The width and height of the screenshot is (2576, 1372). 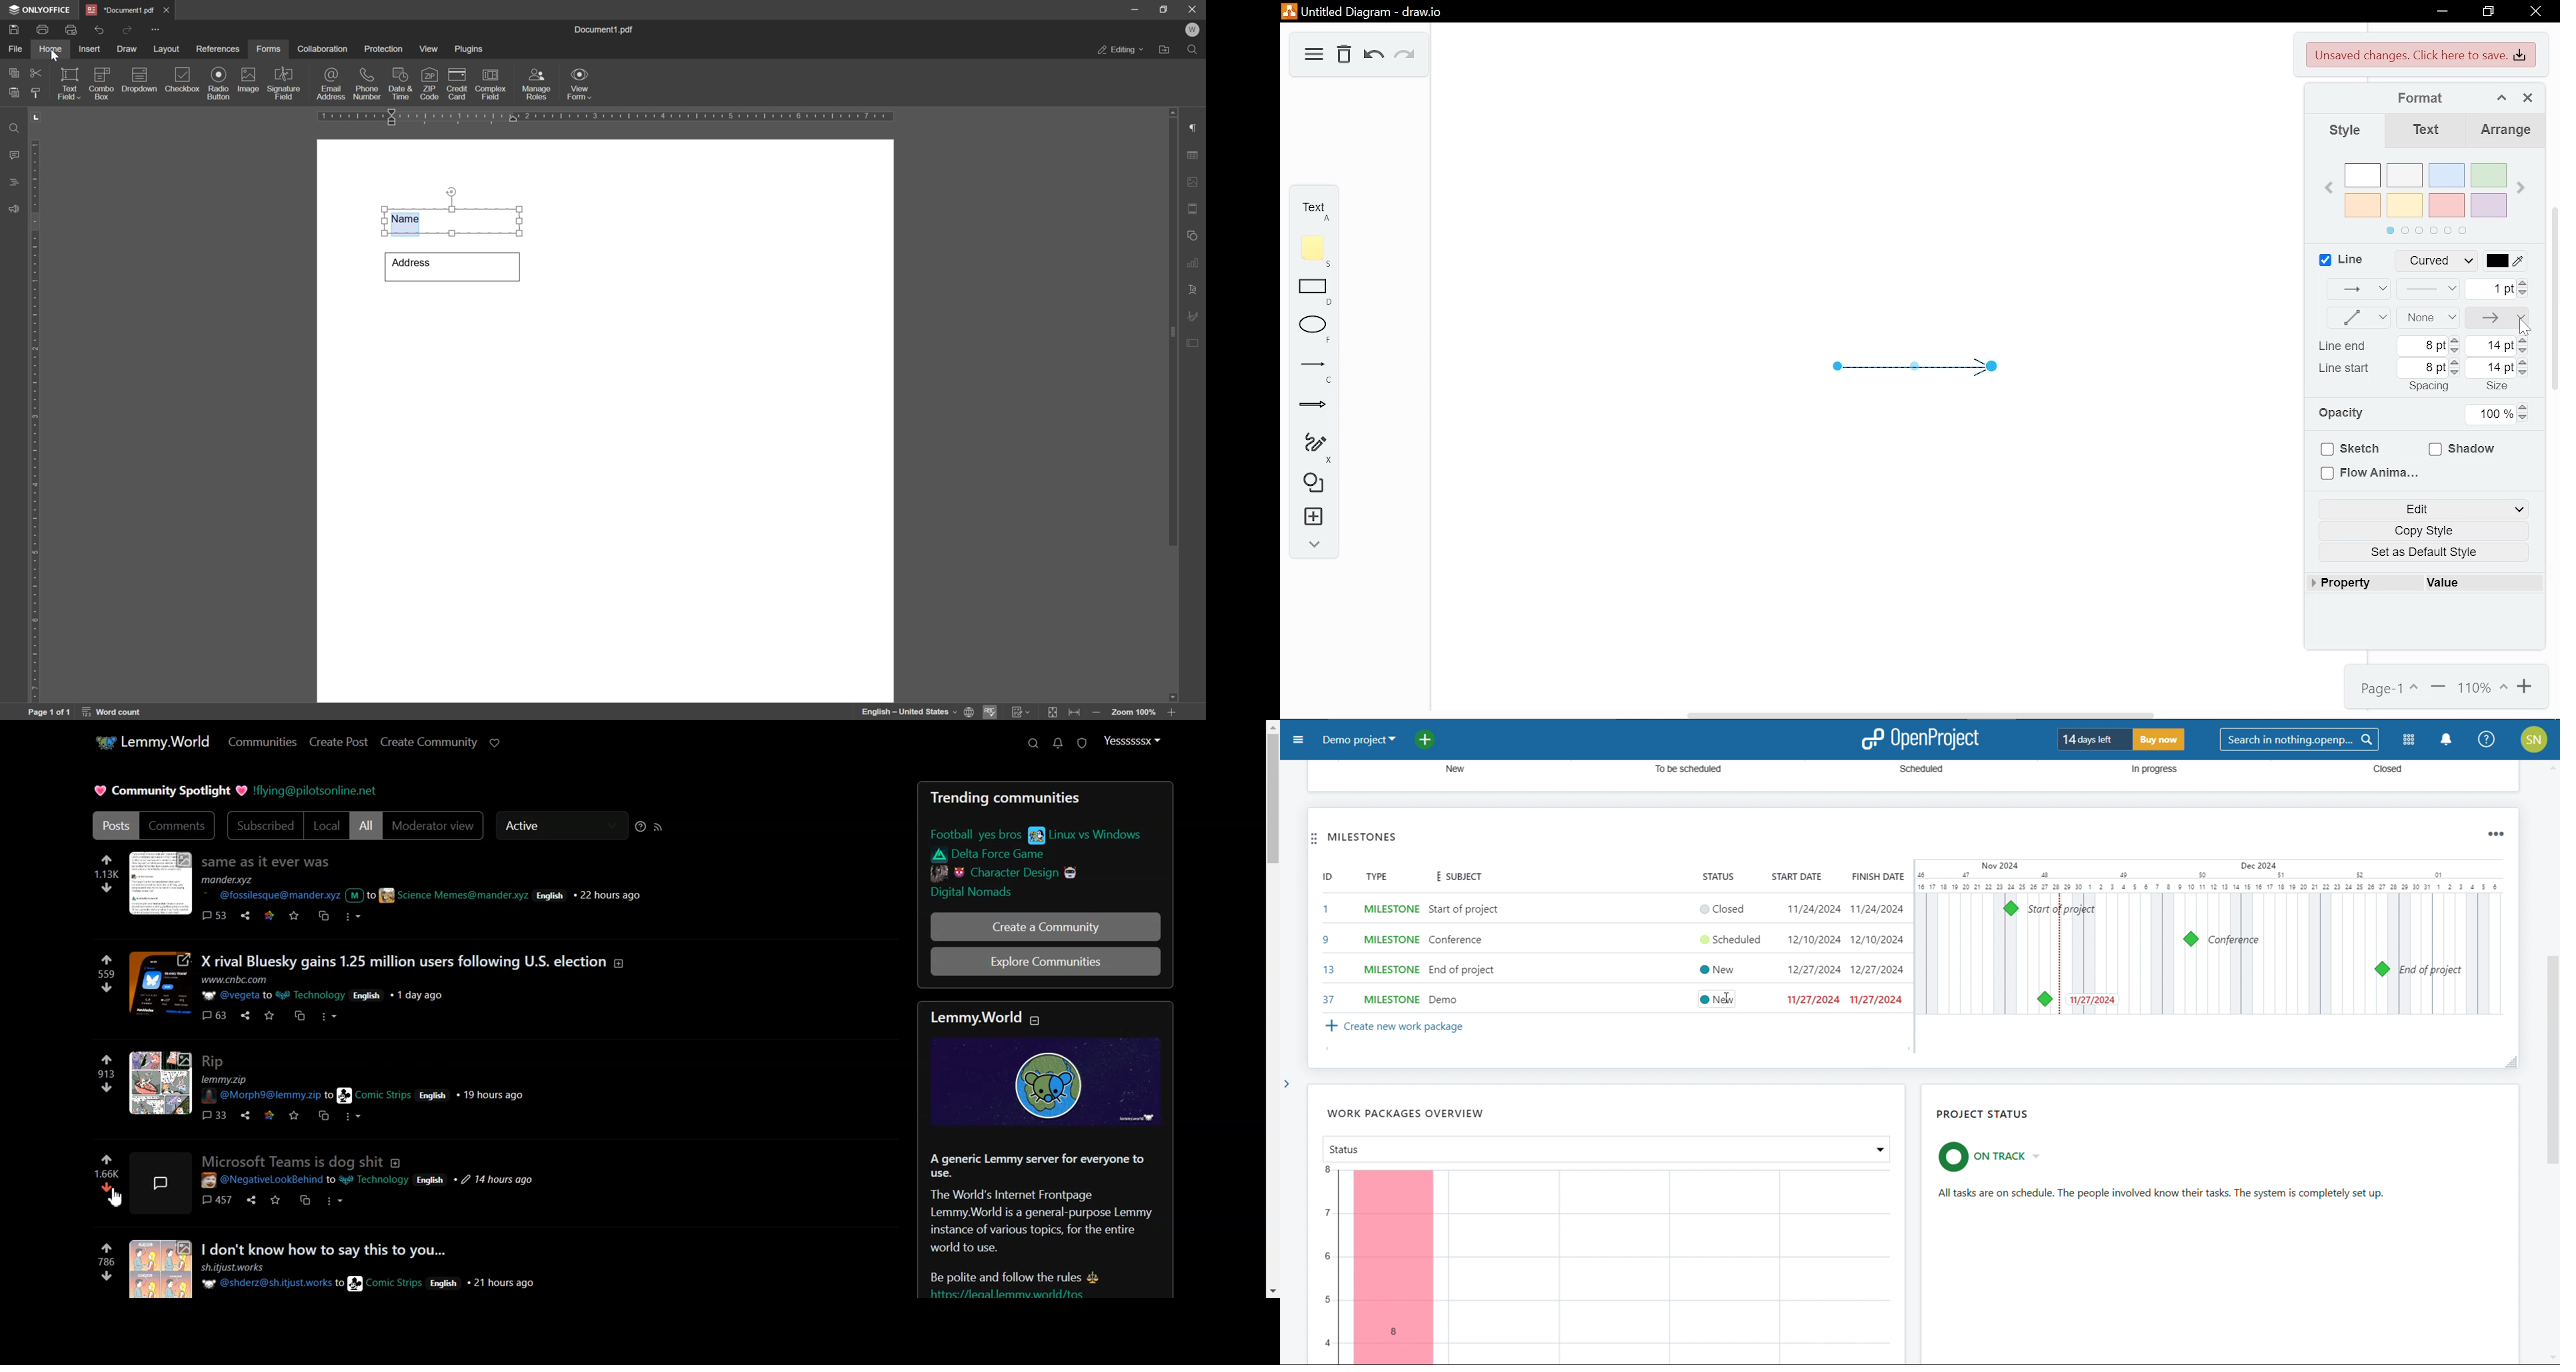 What do you see at coordinates (1327, 954) in the screenshot?
I see `set id` at bounding box center [1327, 954].